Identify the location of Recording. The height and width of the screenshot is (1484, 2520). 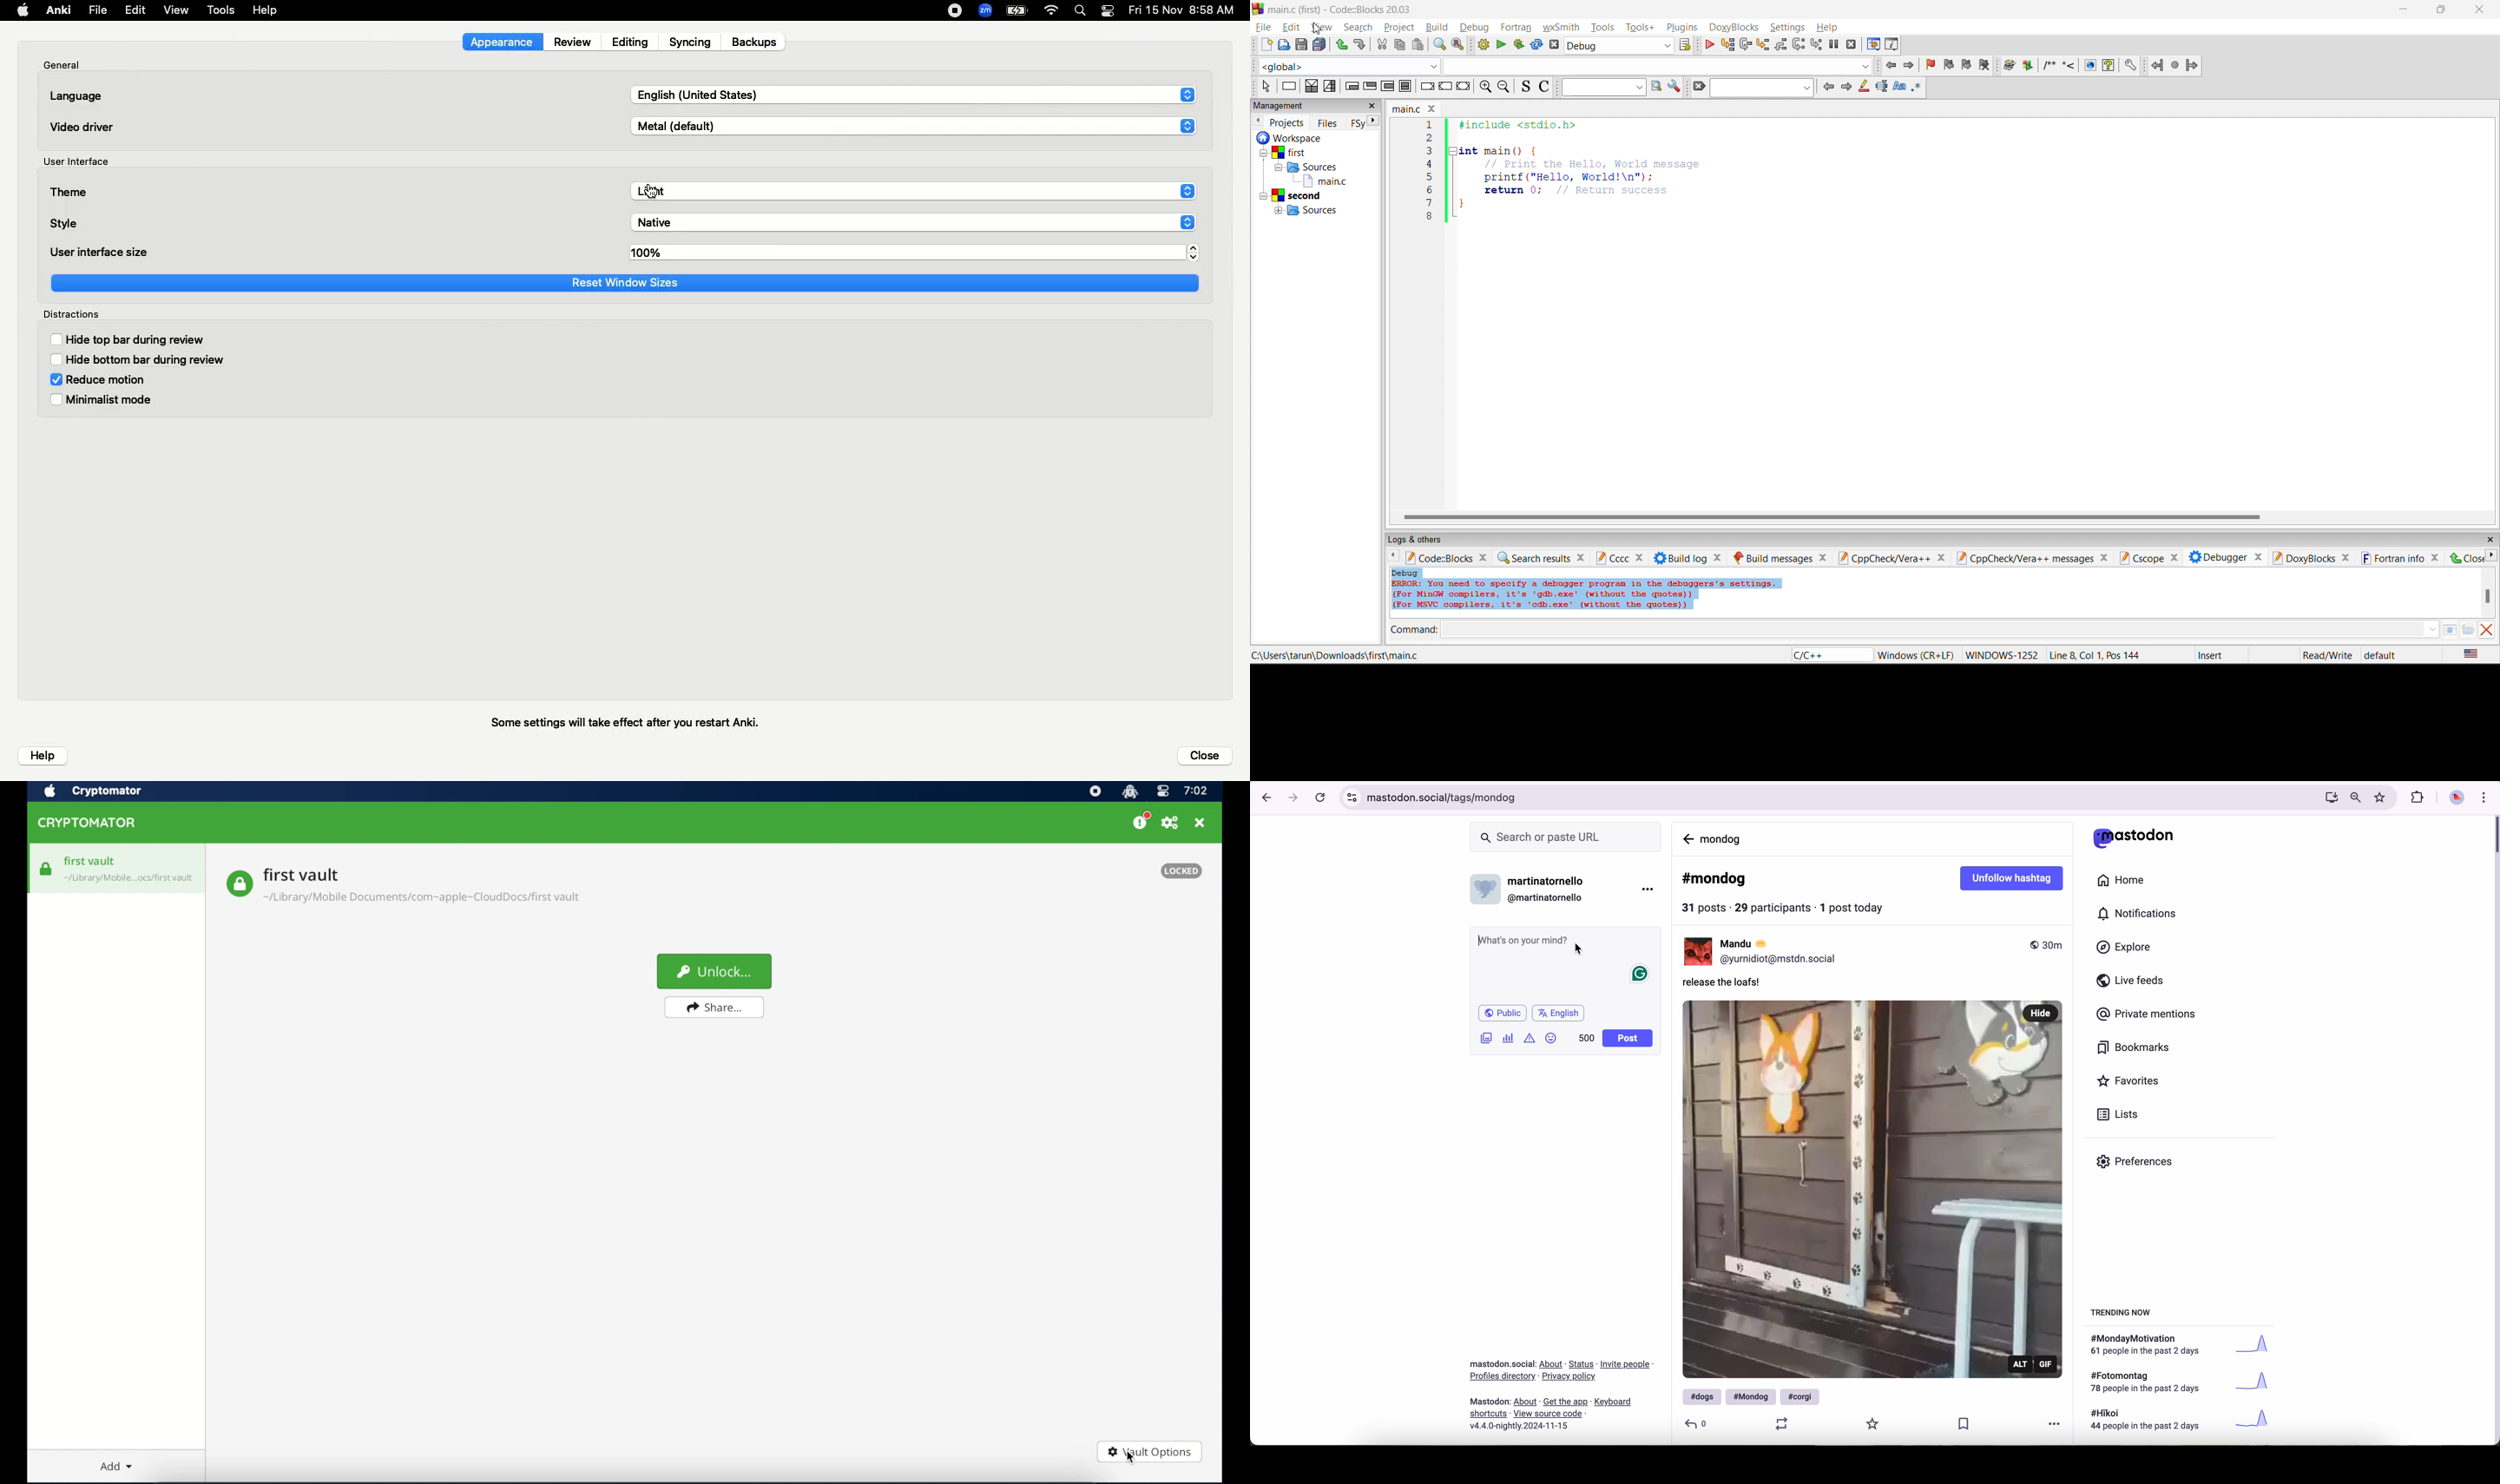
(957, 10).